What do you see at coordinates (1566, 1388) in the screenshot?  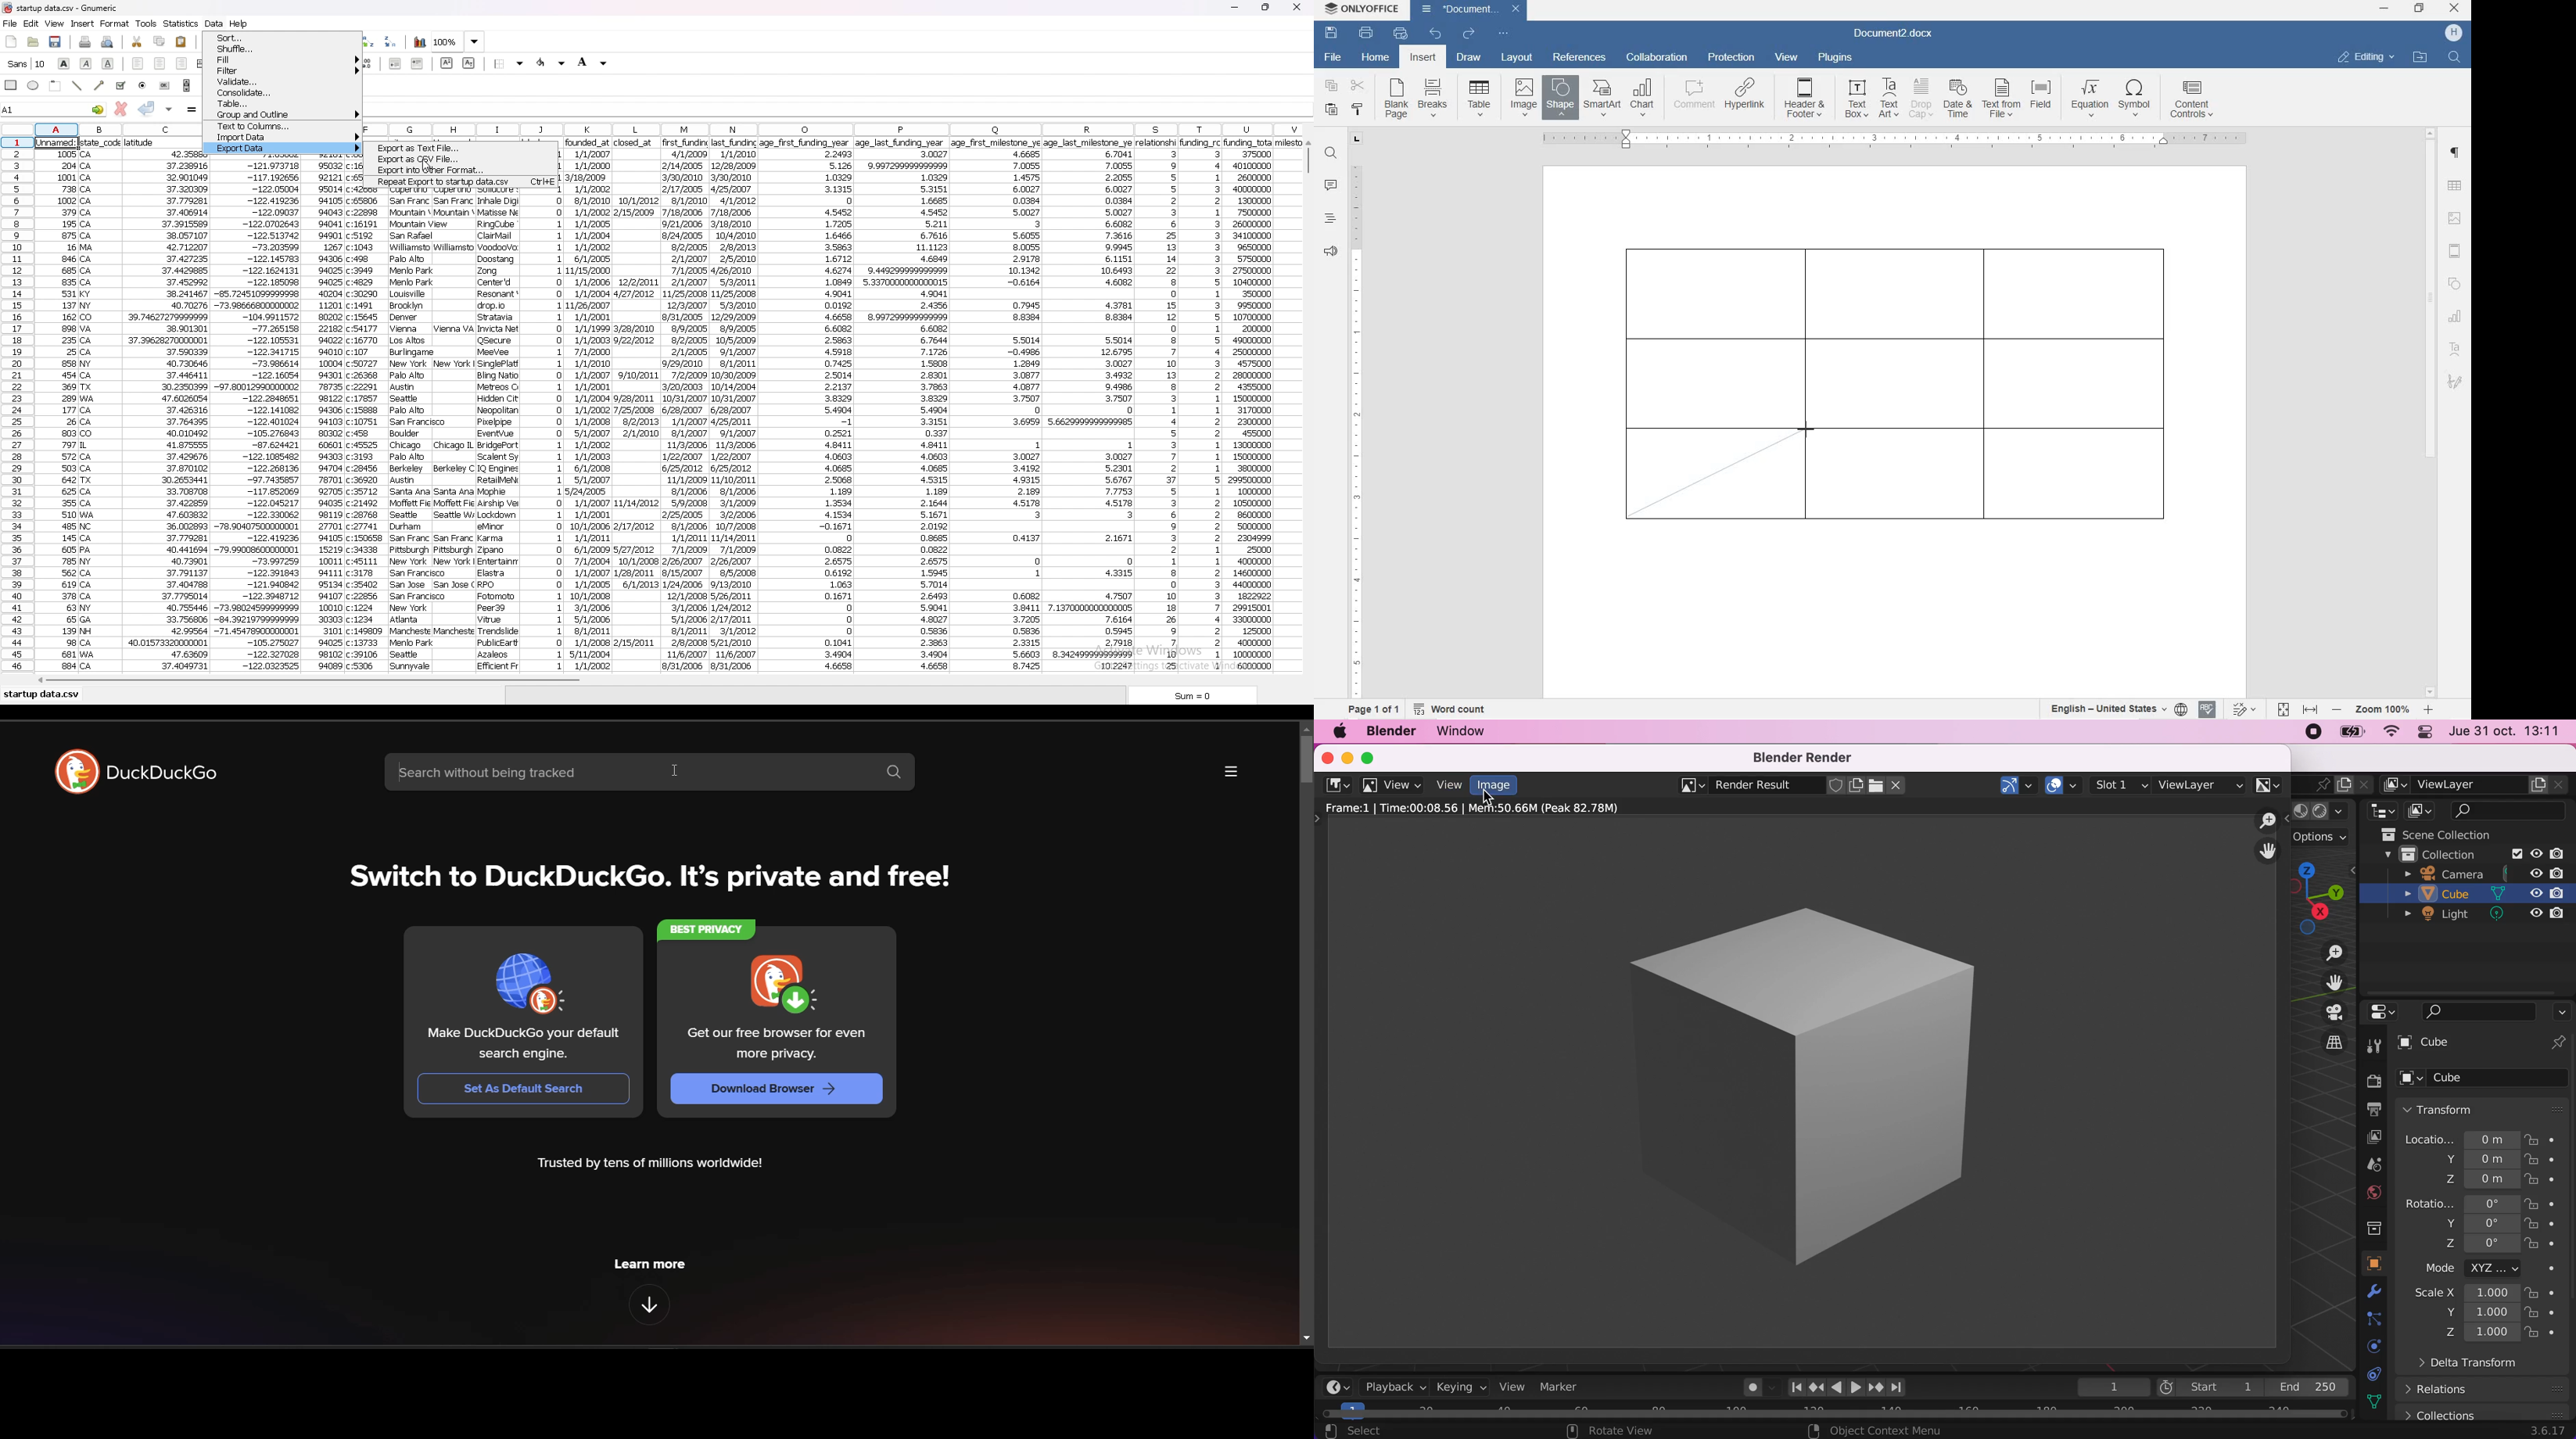 I see `marker` at bounding box center [1566, 1388].